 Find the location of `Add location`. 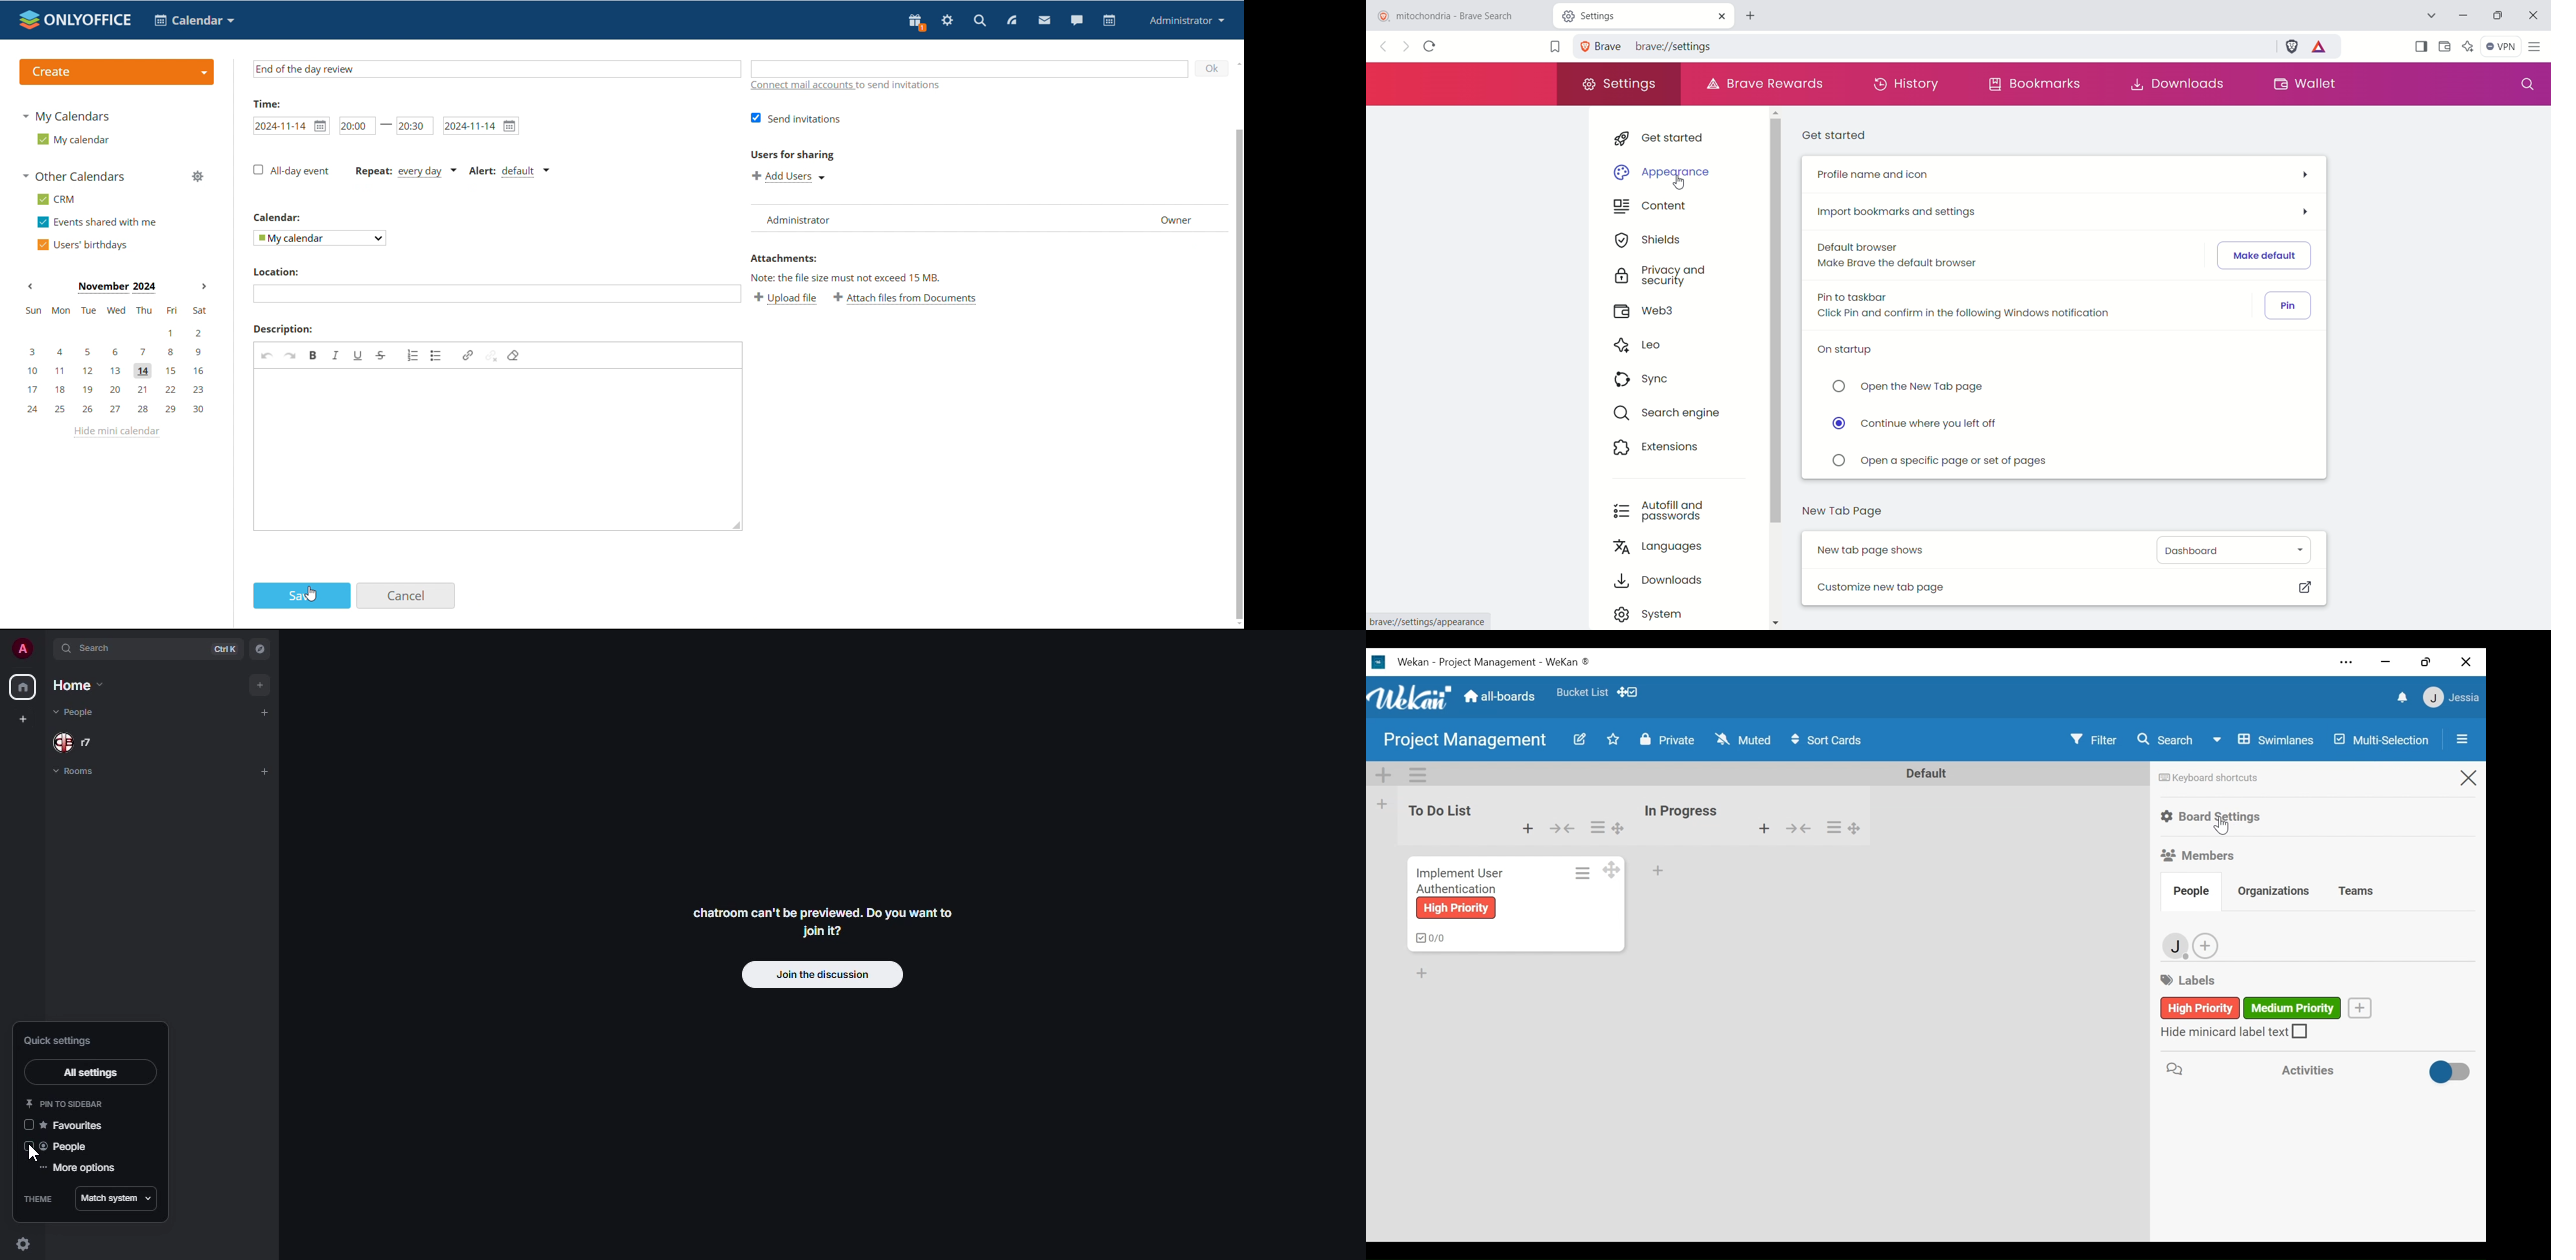

Add location is located at coordinates (496, 294).